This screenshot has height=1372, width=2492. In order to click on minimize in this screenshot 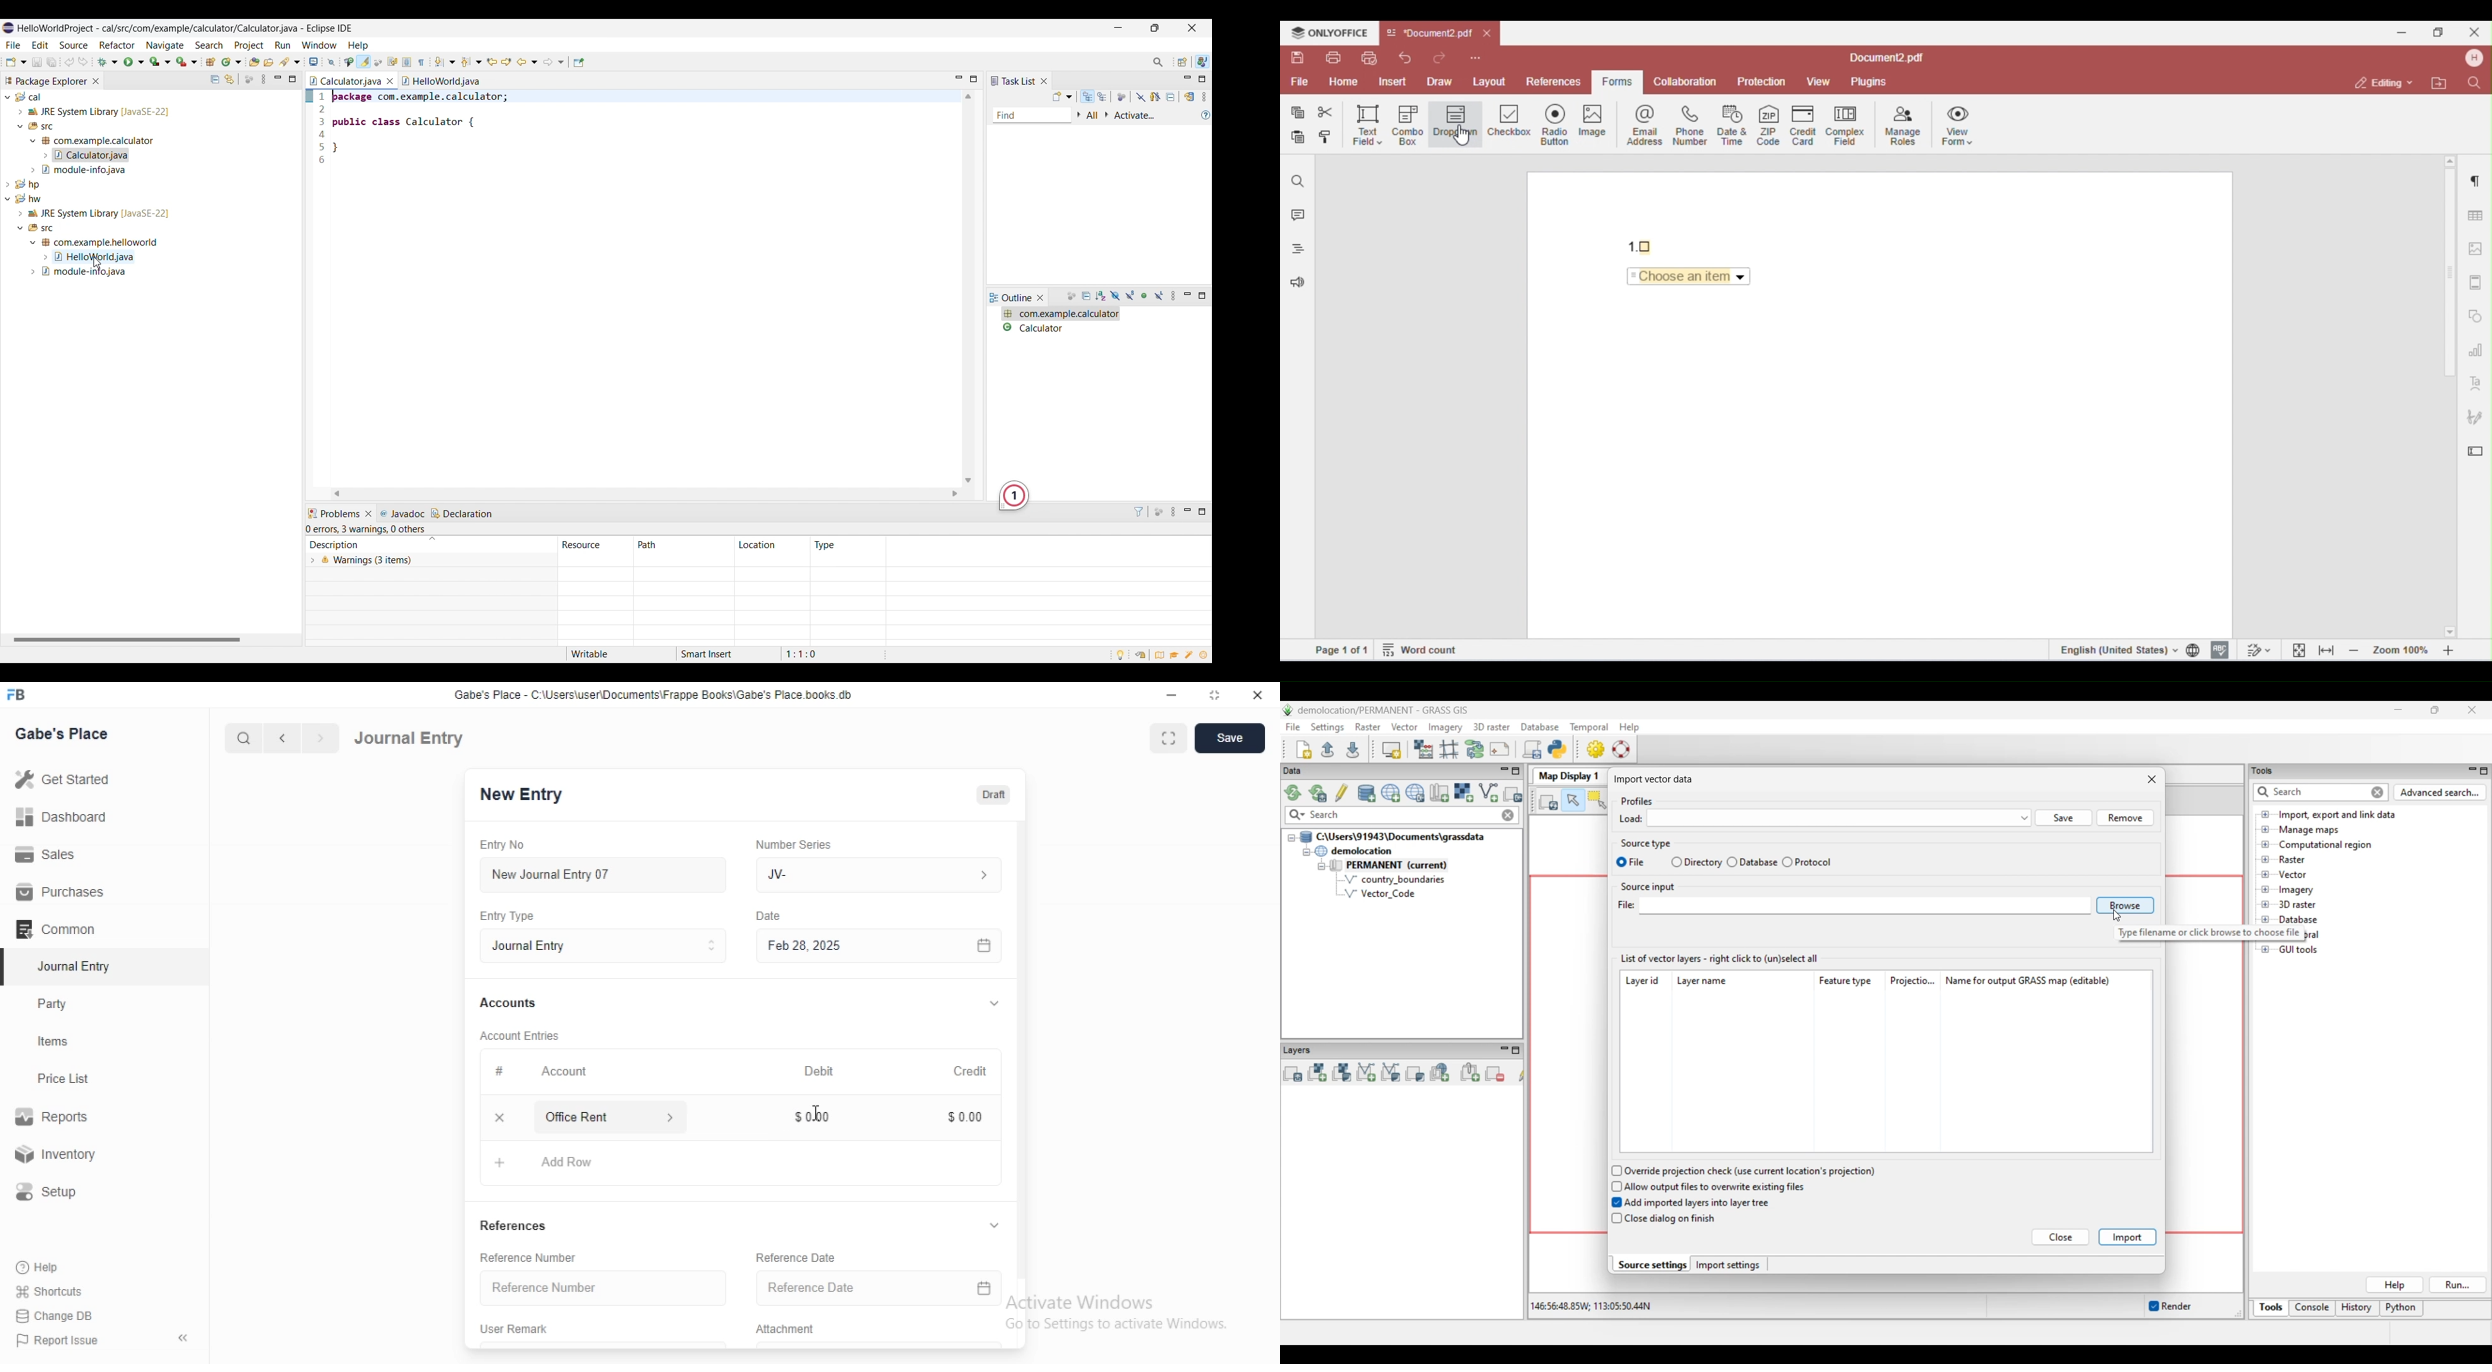, I will do `click(1172, 695)`.